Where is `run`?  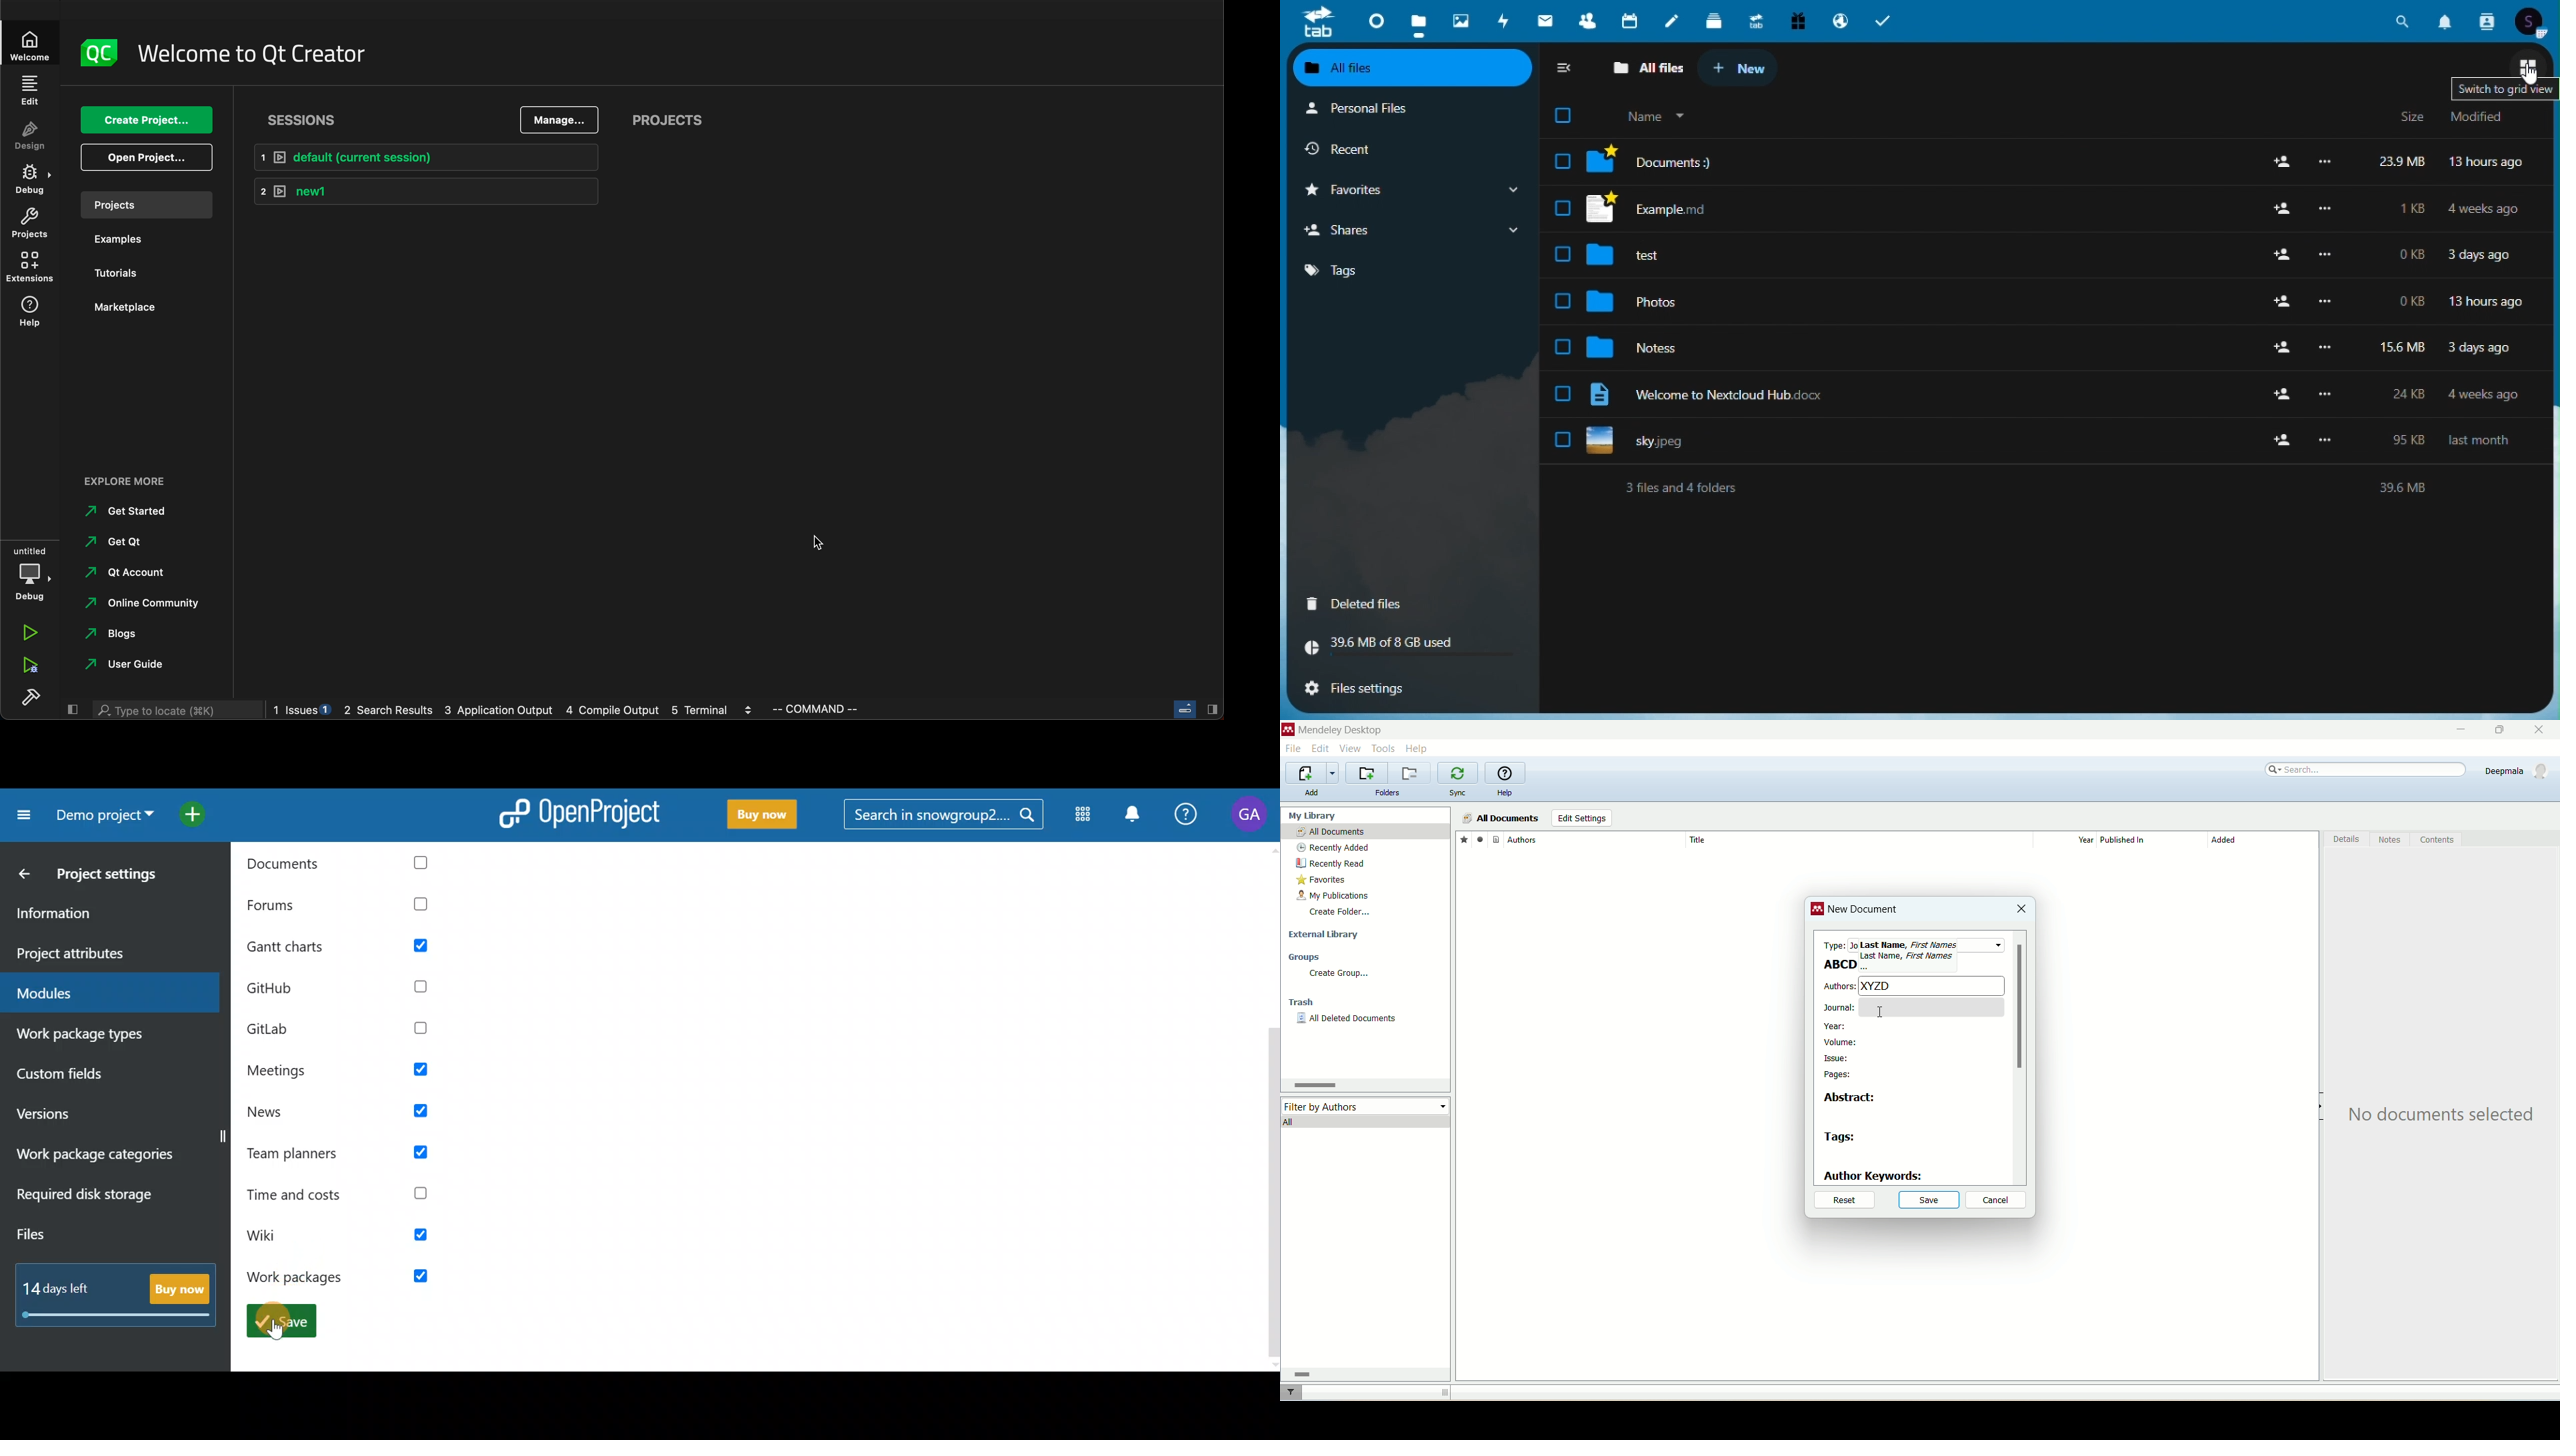 run is located at coordinates (30, 632).